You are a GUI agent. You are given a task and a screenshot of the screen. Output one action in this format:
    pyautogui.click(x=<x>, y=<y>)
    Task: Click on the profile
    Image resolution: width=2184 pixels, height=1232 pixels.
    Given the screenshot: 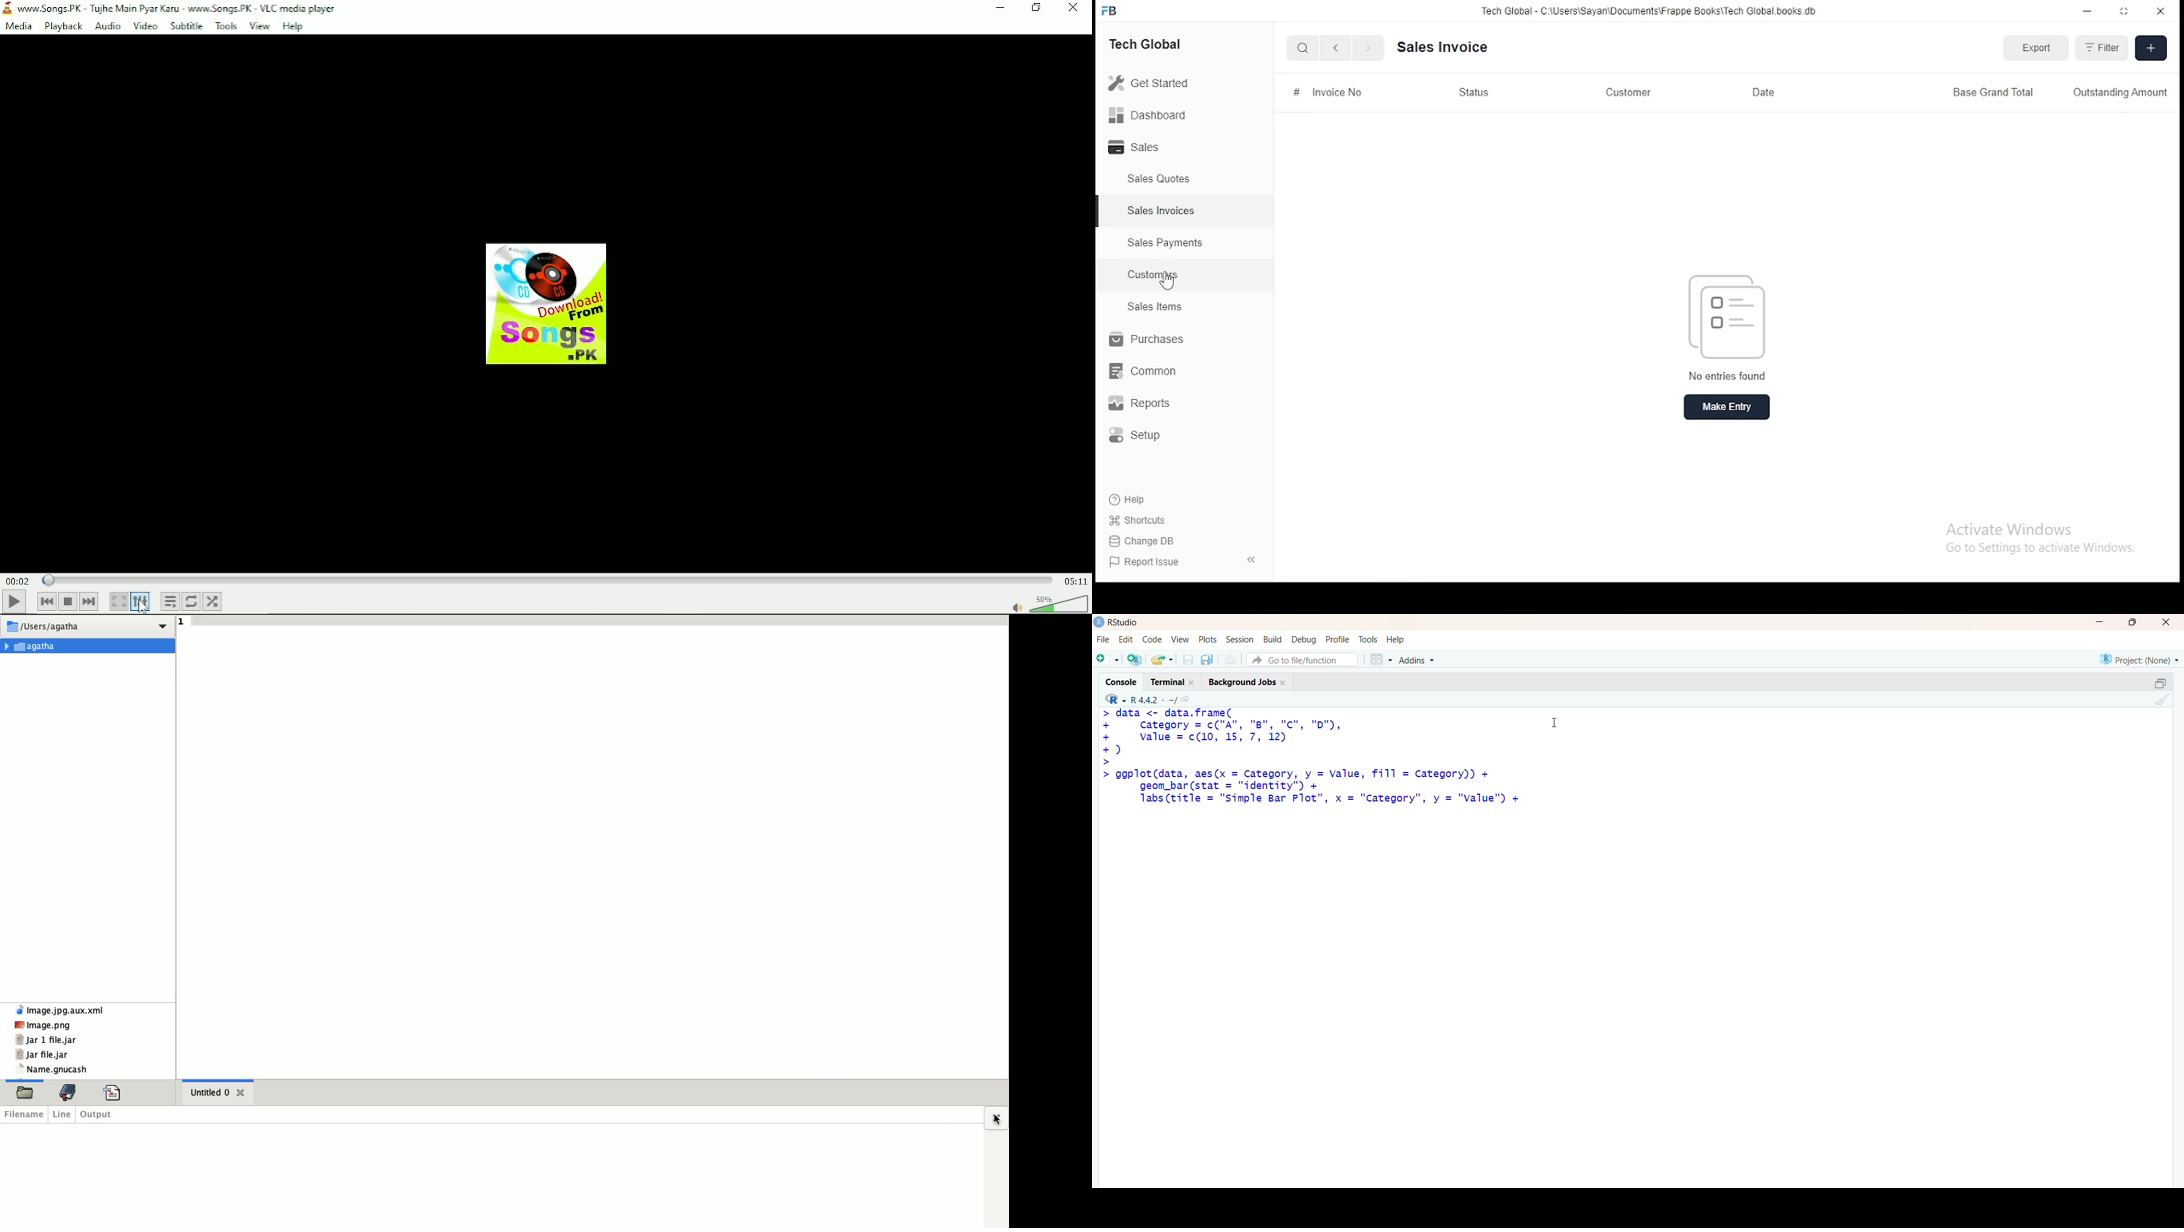 What is the action you would take?
    pyautogui.click(x=1337, y=640)
    